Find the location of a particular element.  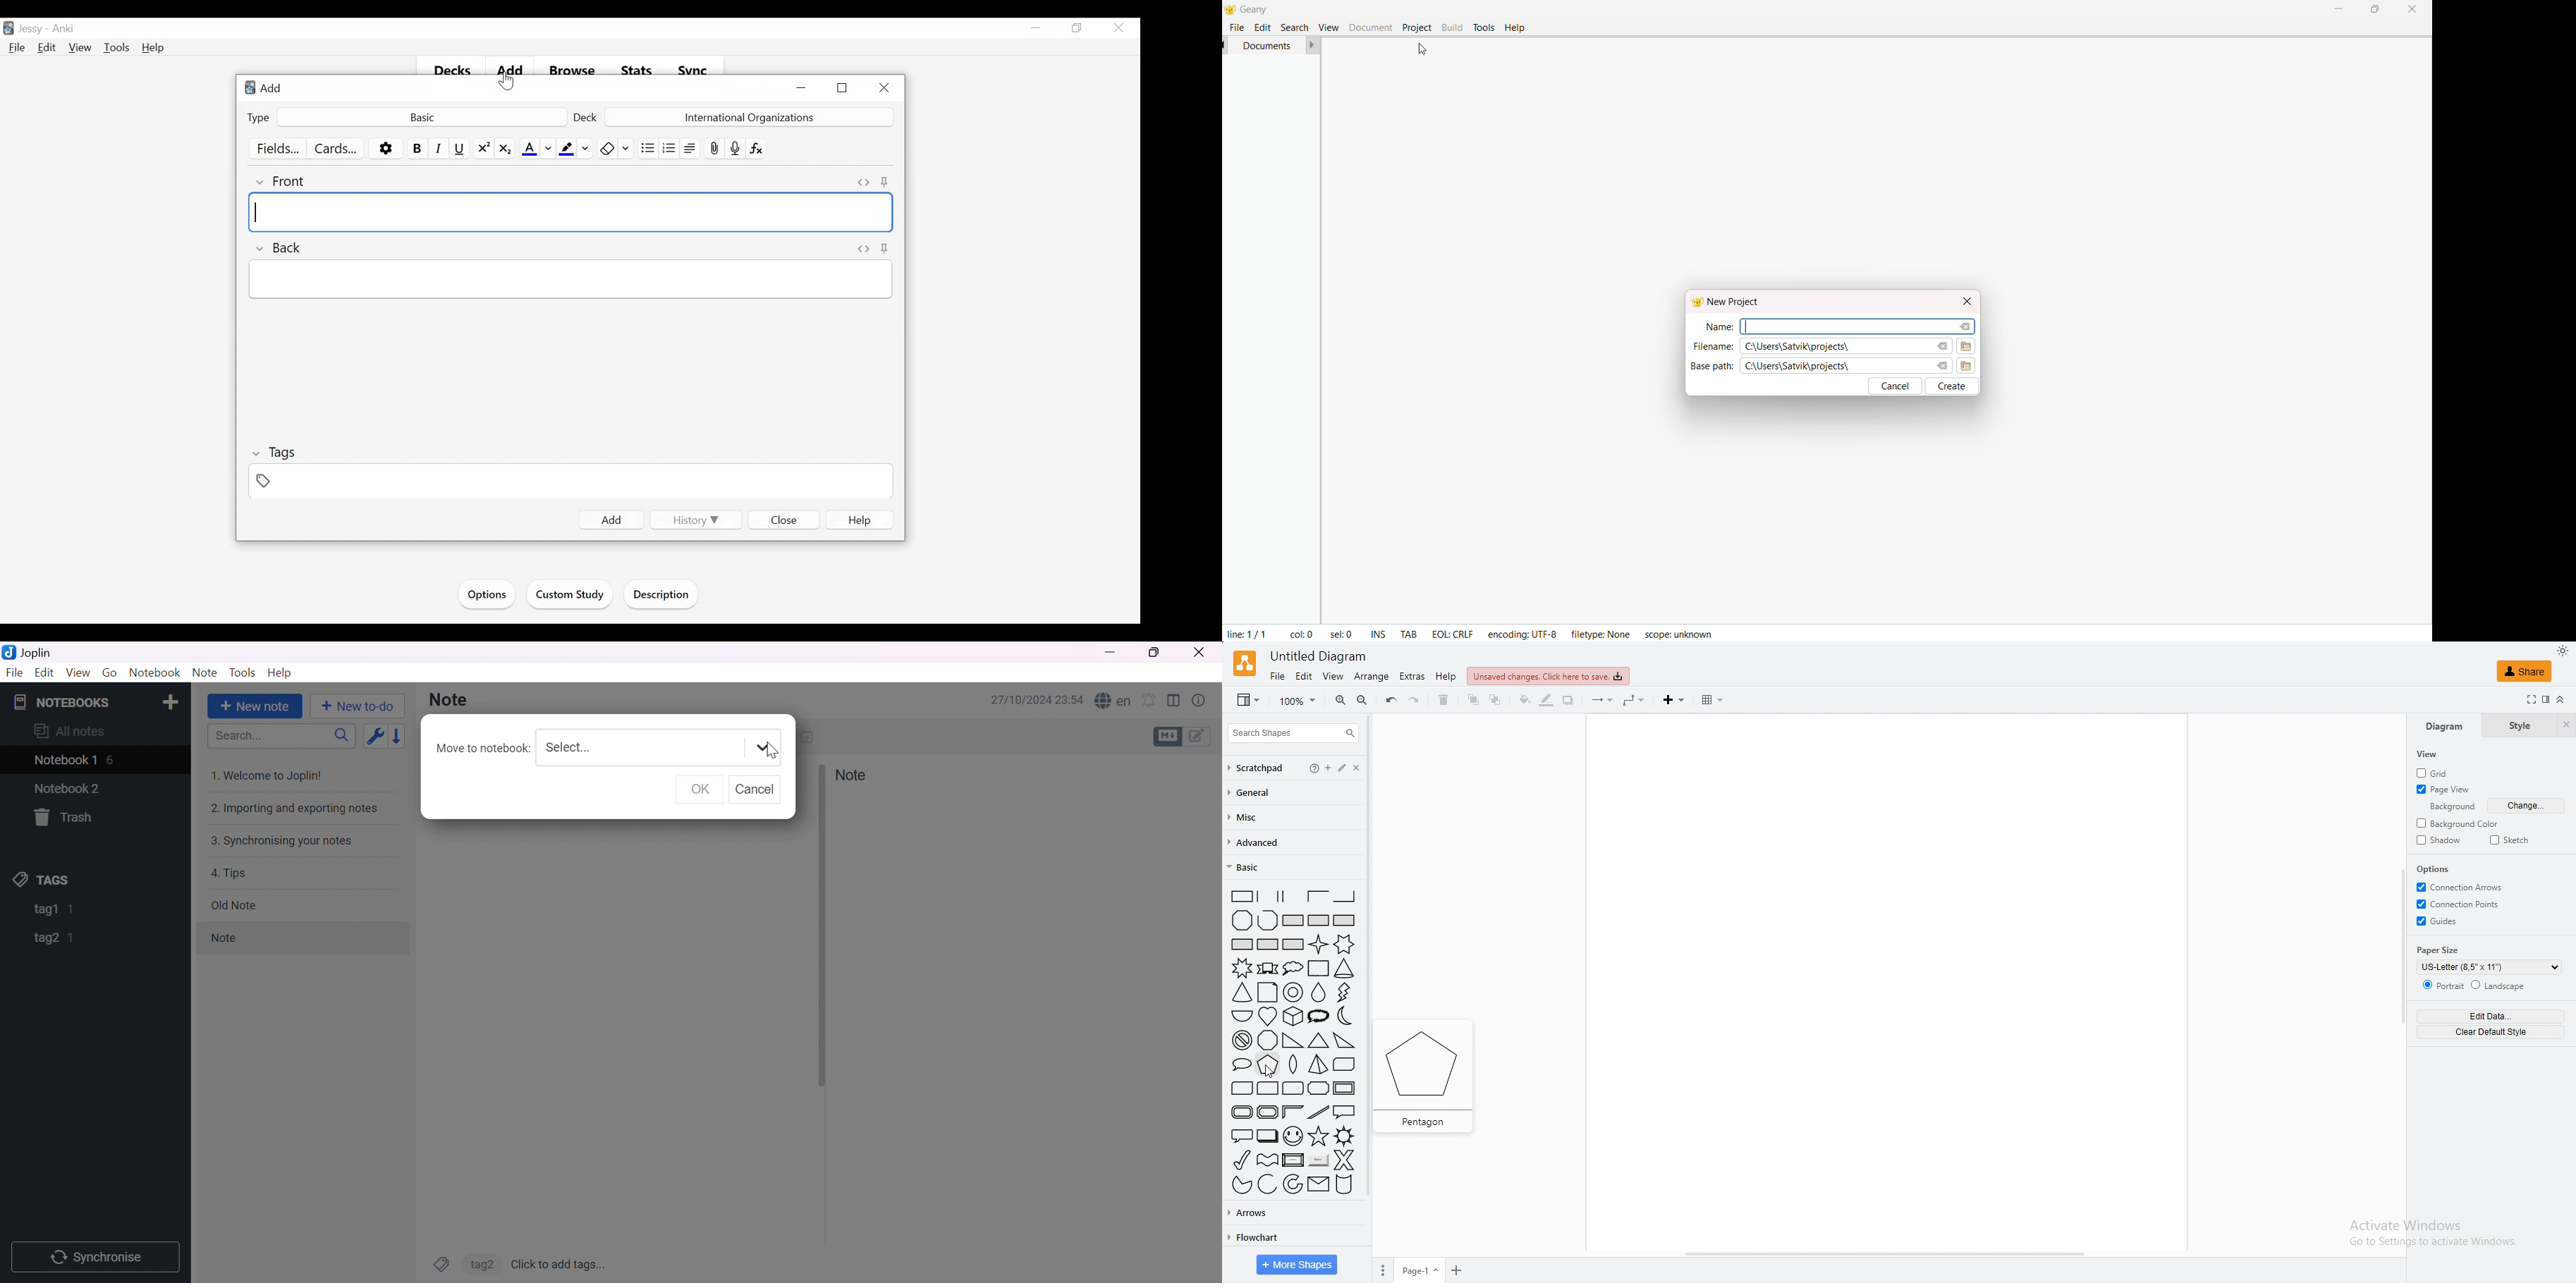

cloud rectangle is located at coordinates (1317, 969).